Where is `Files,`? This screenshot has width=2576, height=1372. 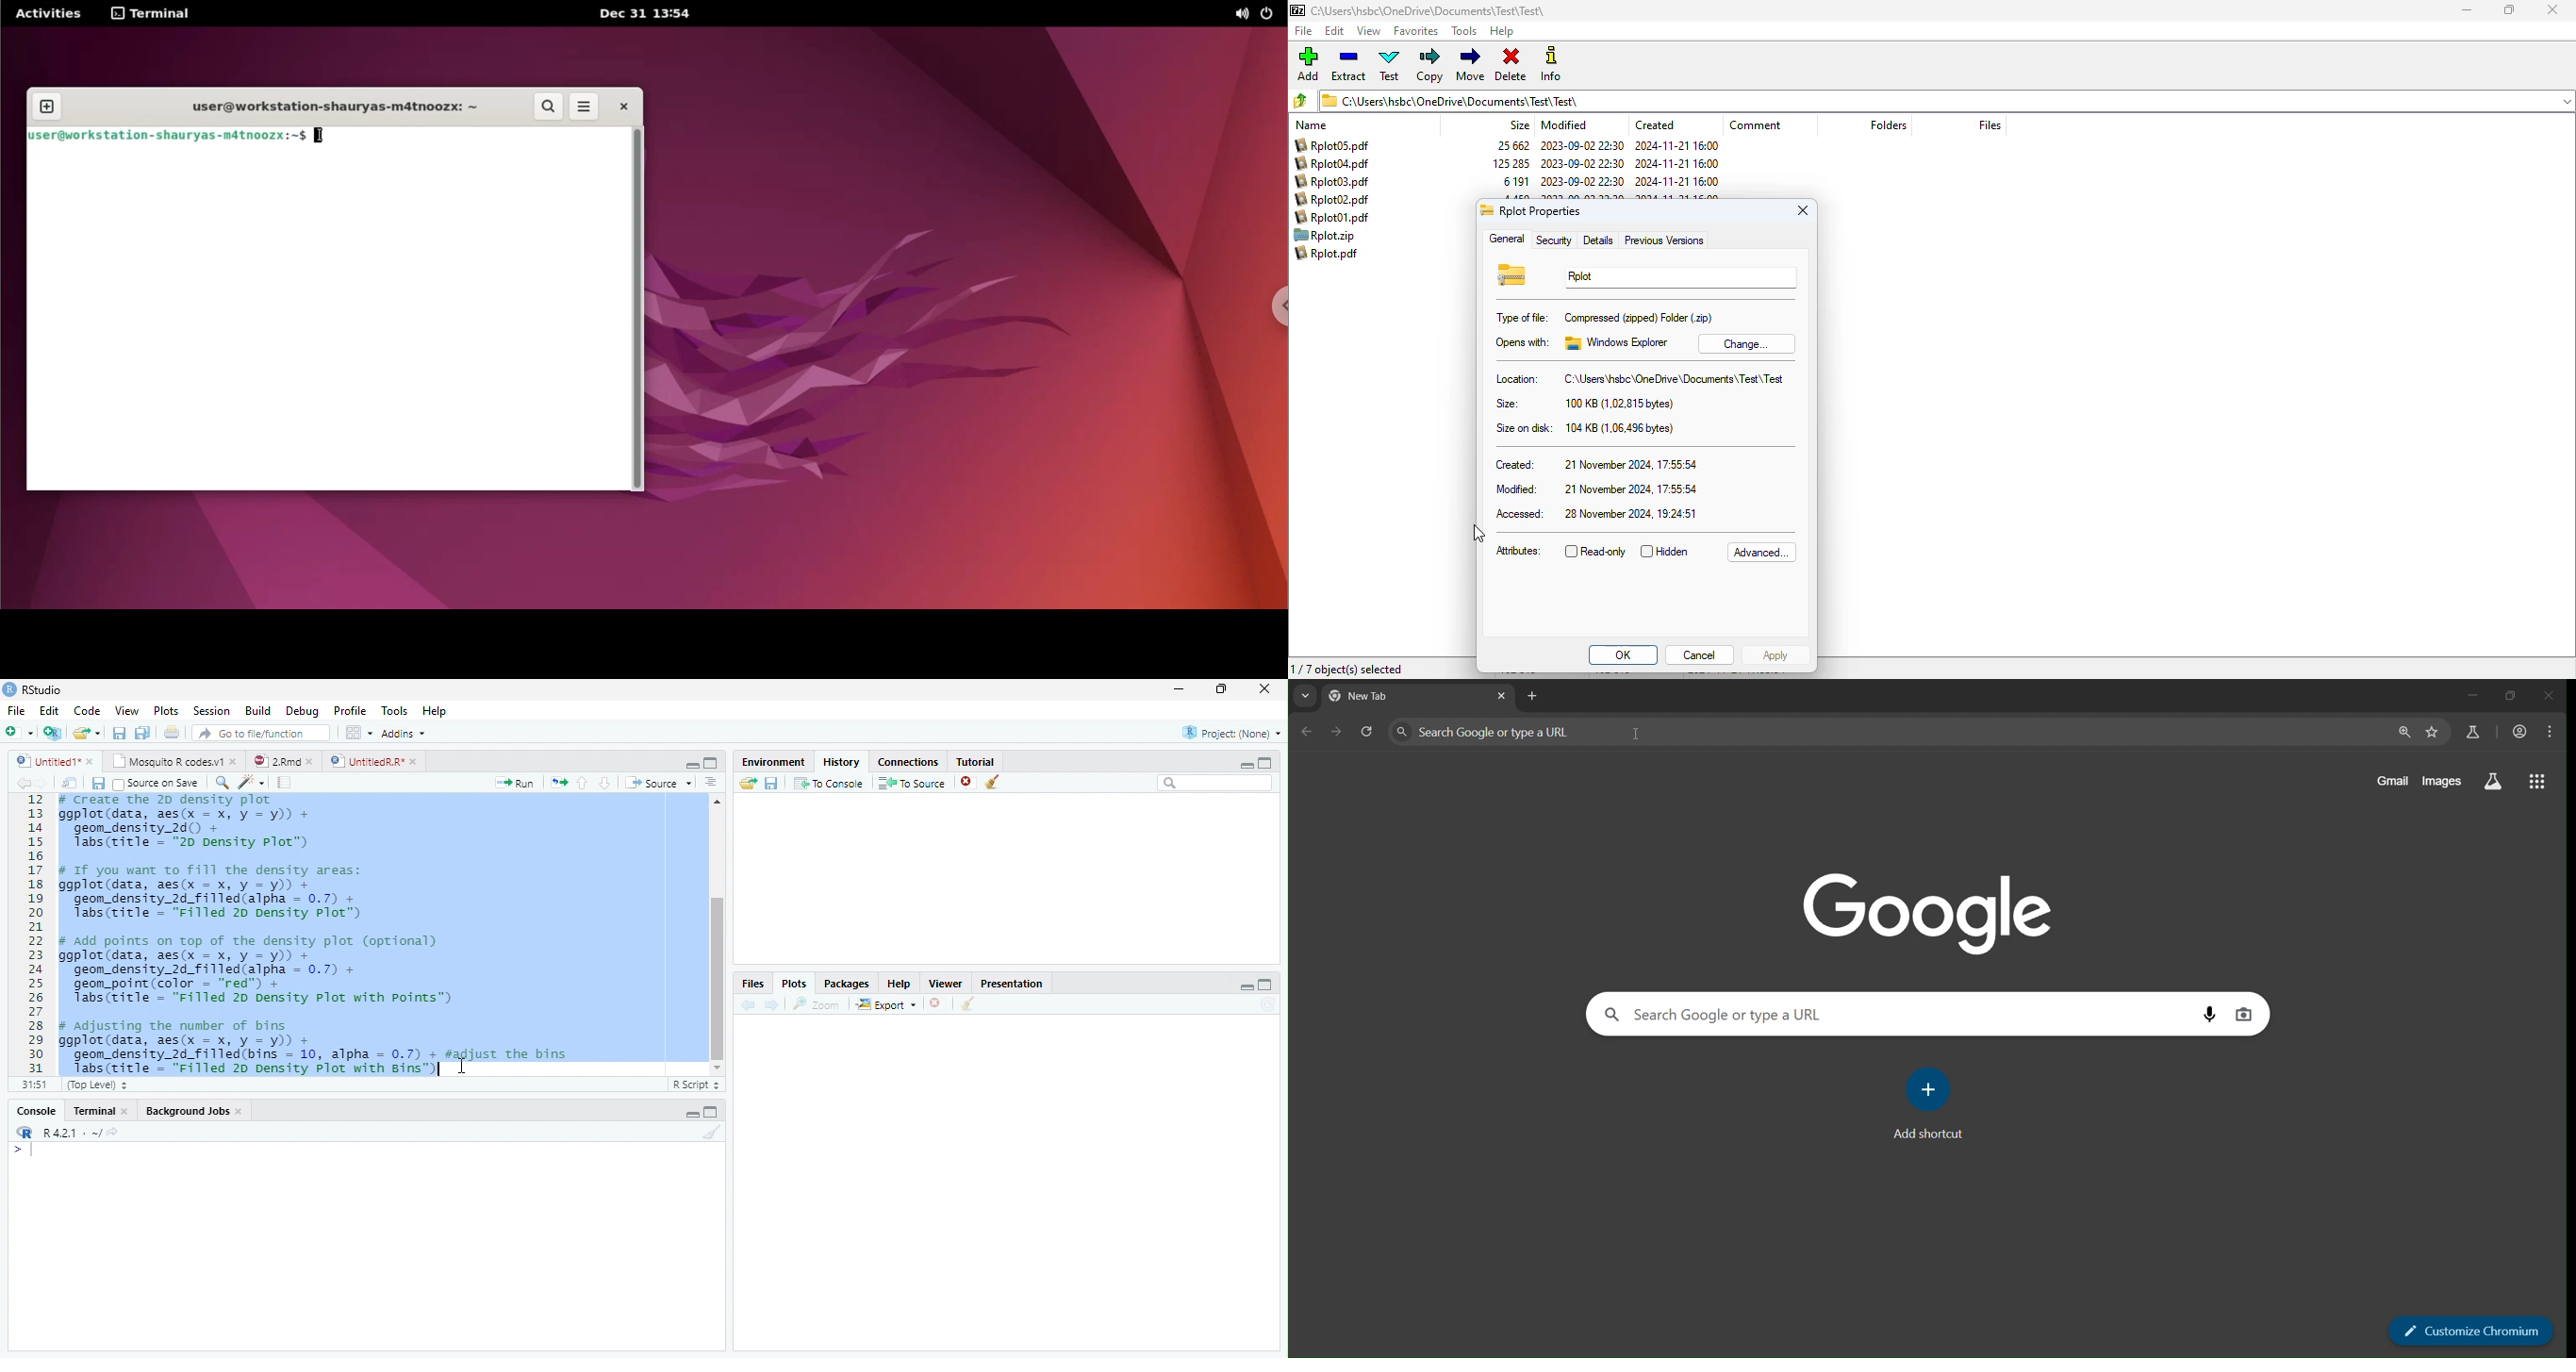
Files, is located at coordinates (750, 984).